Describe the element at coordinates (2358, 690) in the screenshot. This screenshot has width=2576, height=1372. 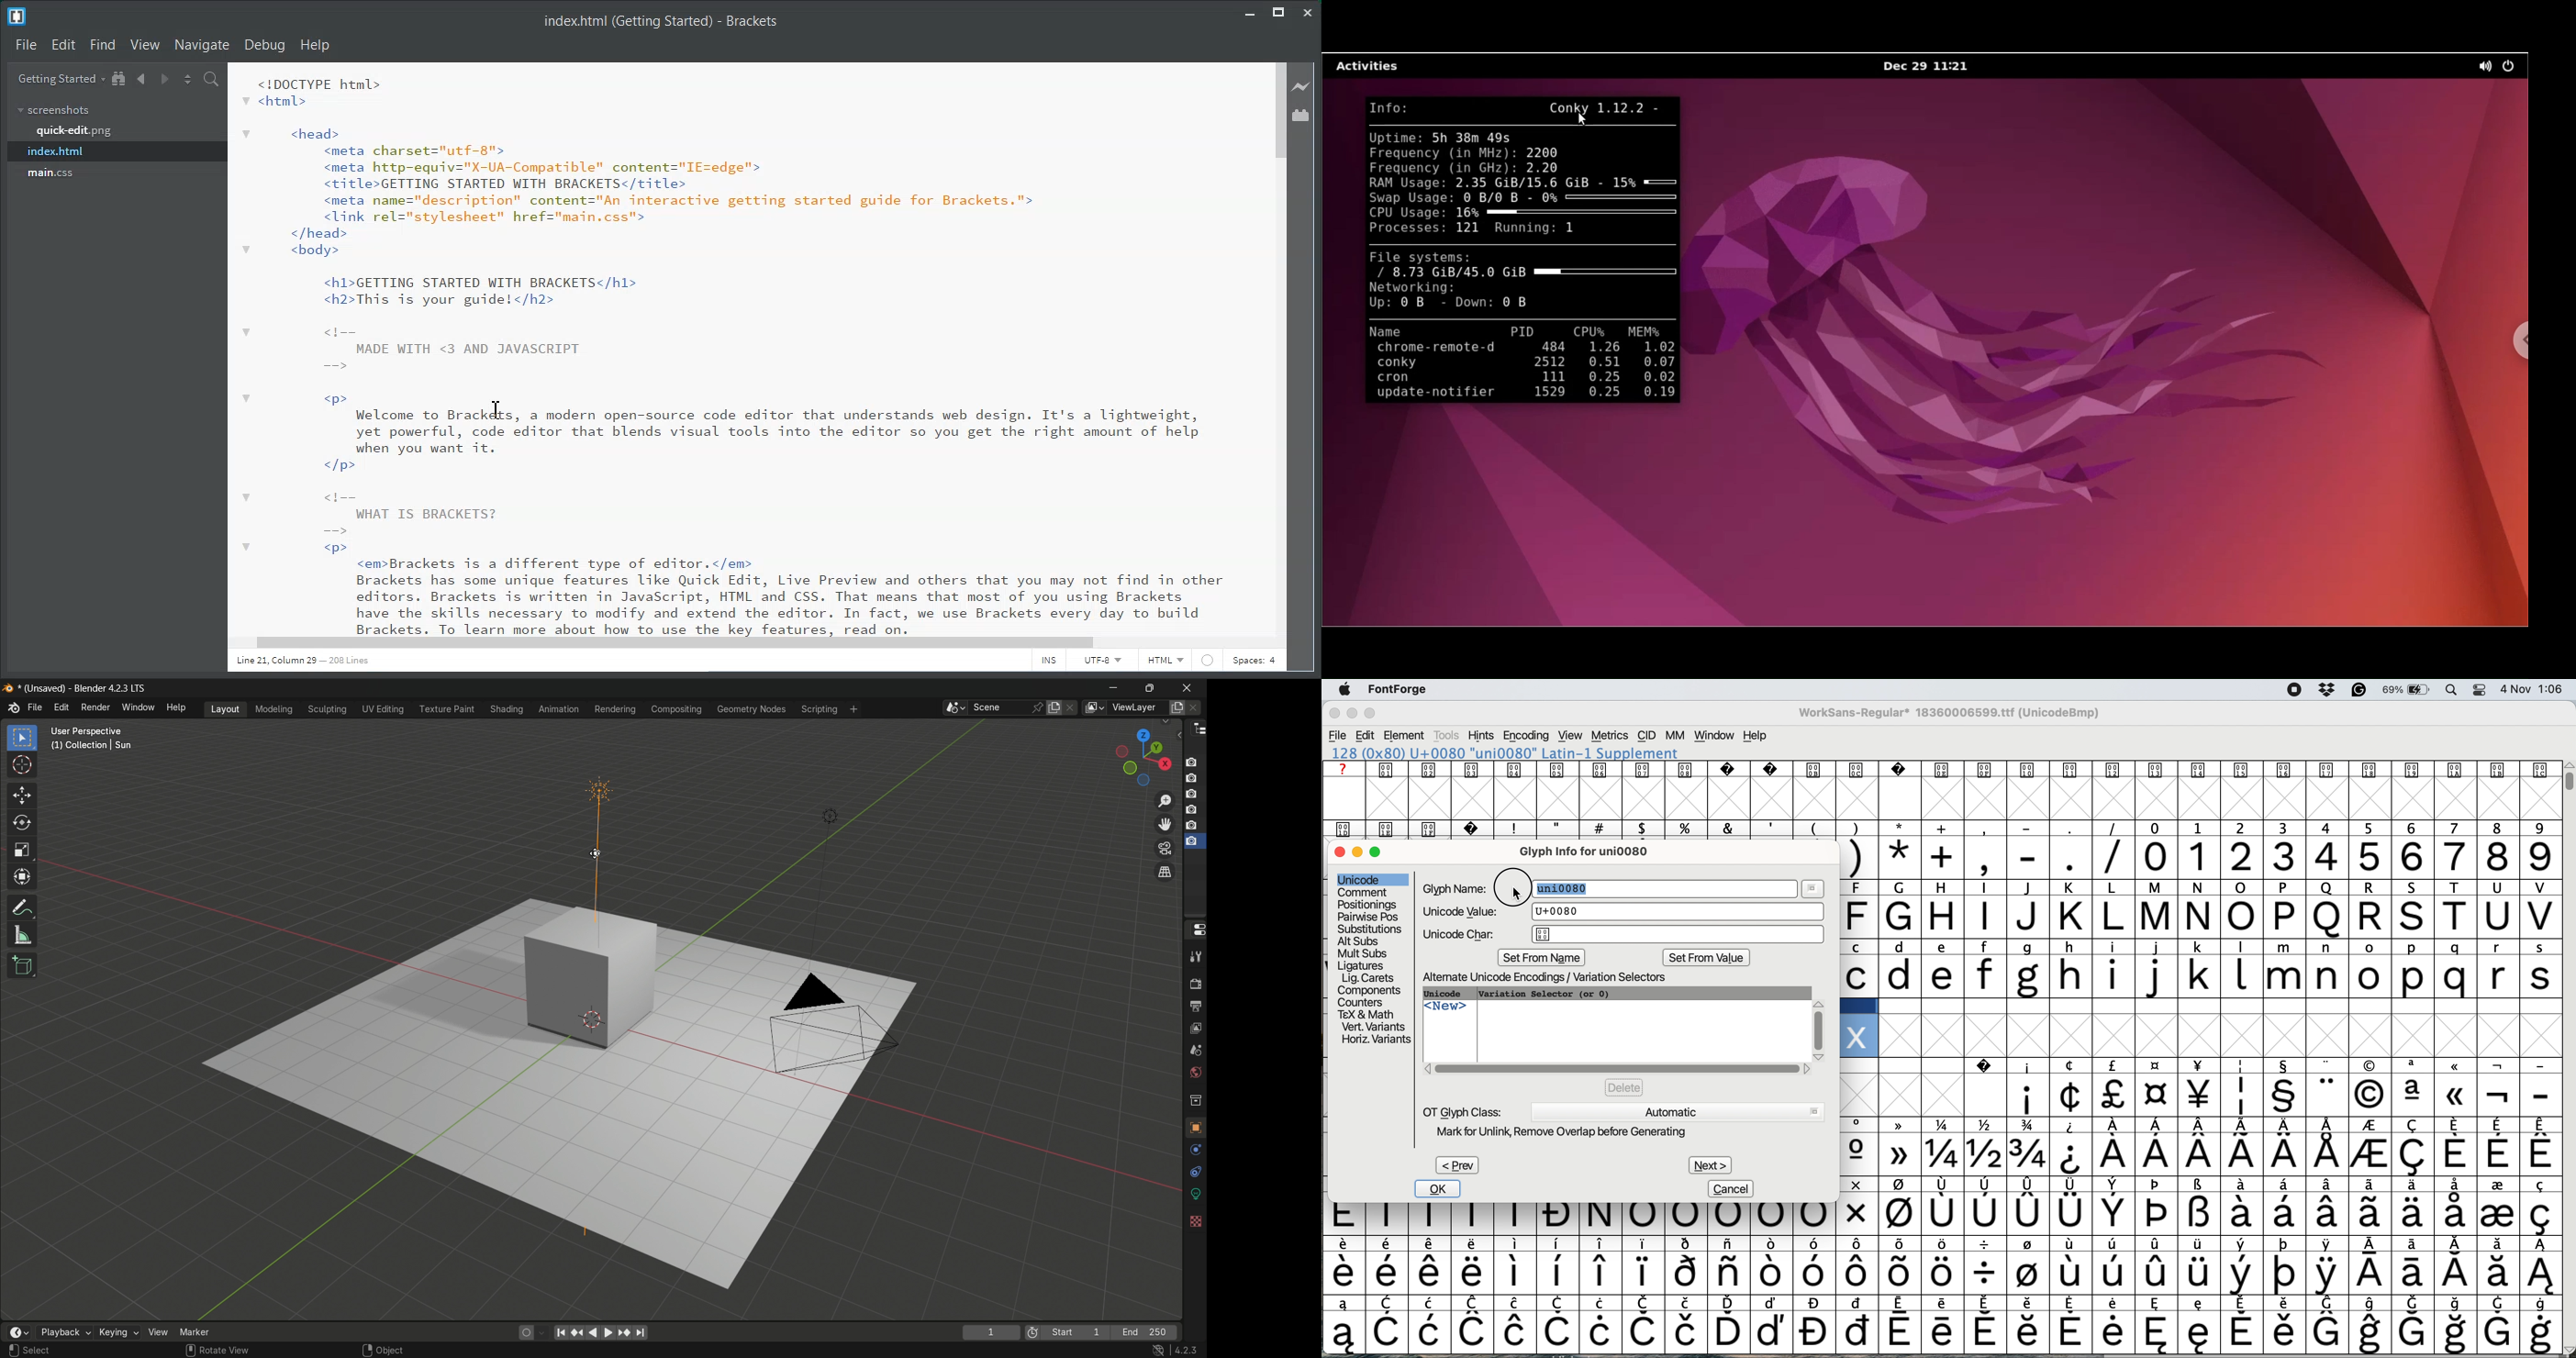
I see `grammarly` at that location.